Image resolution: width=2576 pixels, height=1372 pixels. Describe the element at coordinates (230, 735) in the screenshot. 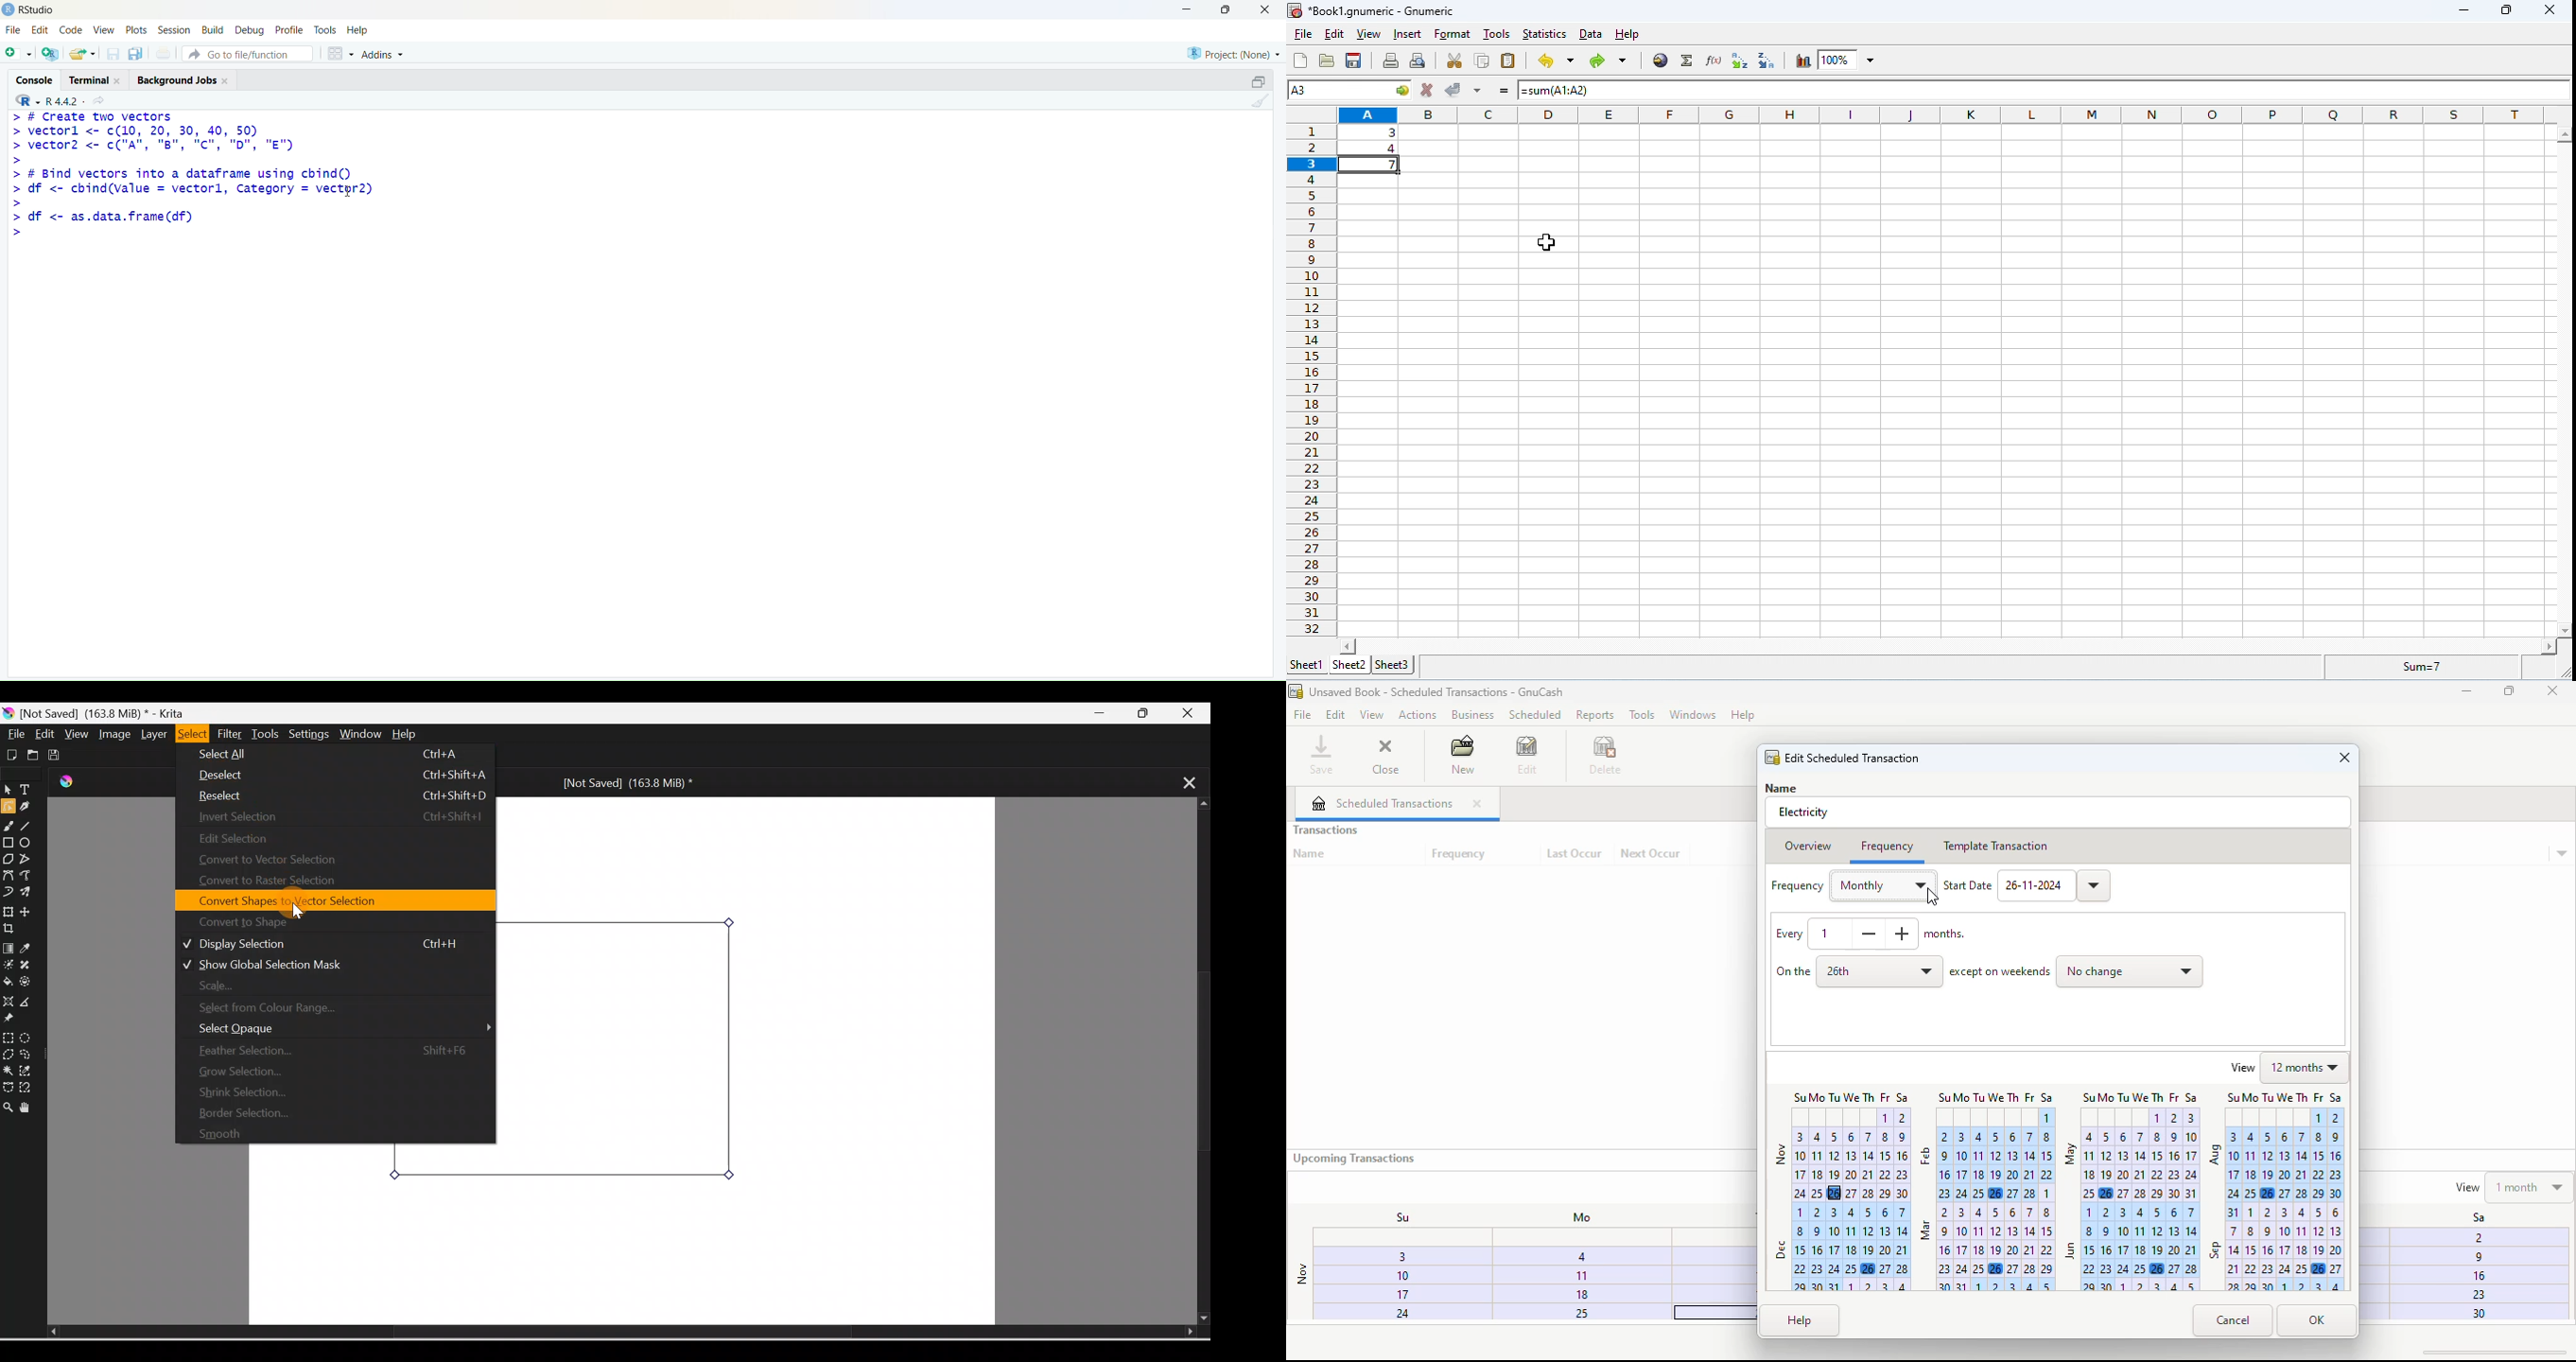

I see `Filter` at that location.